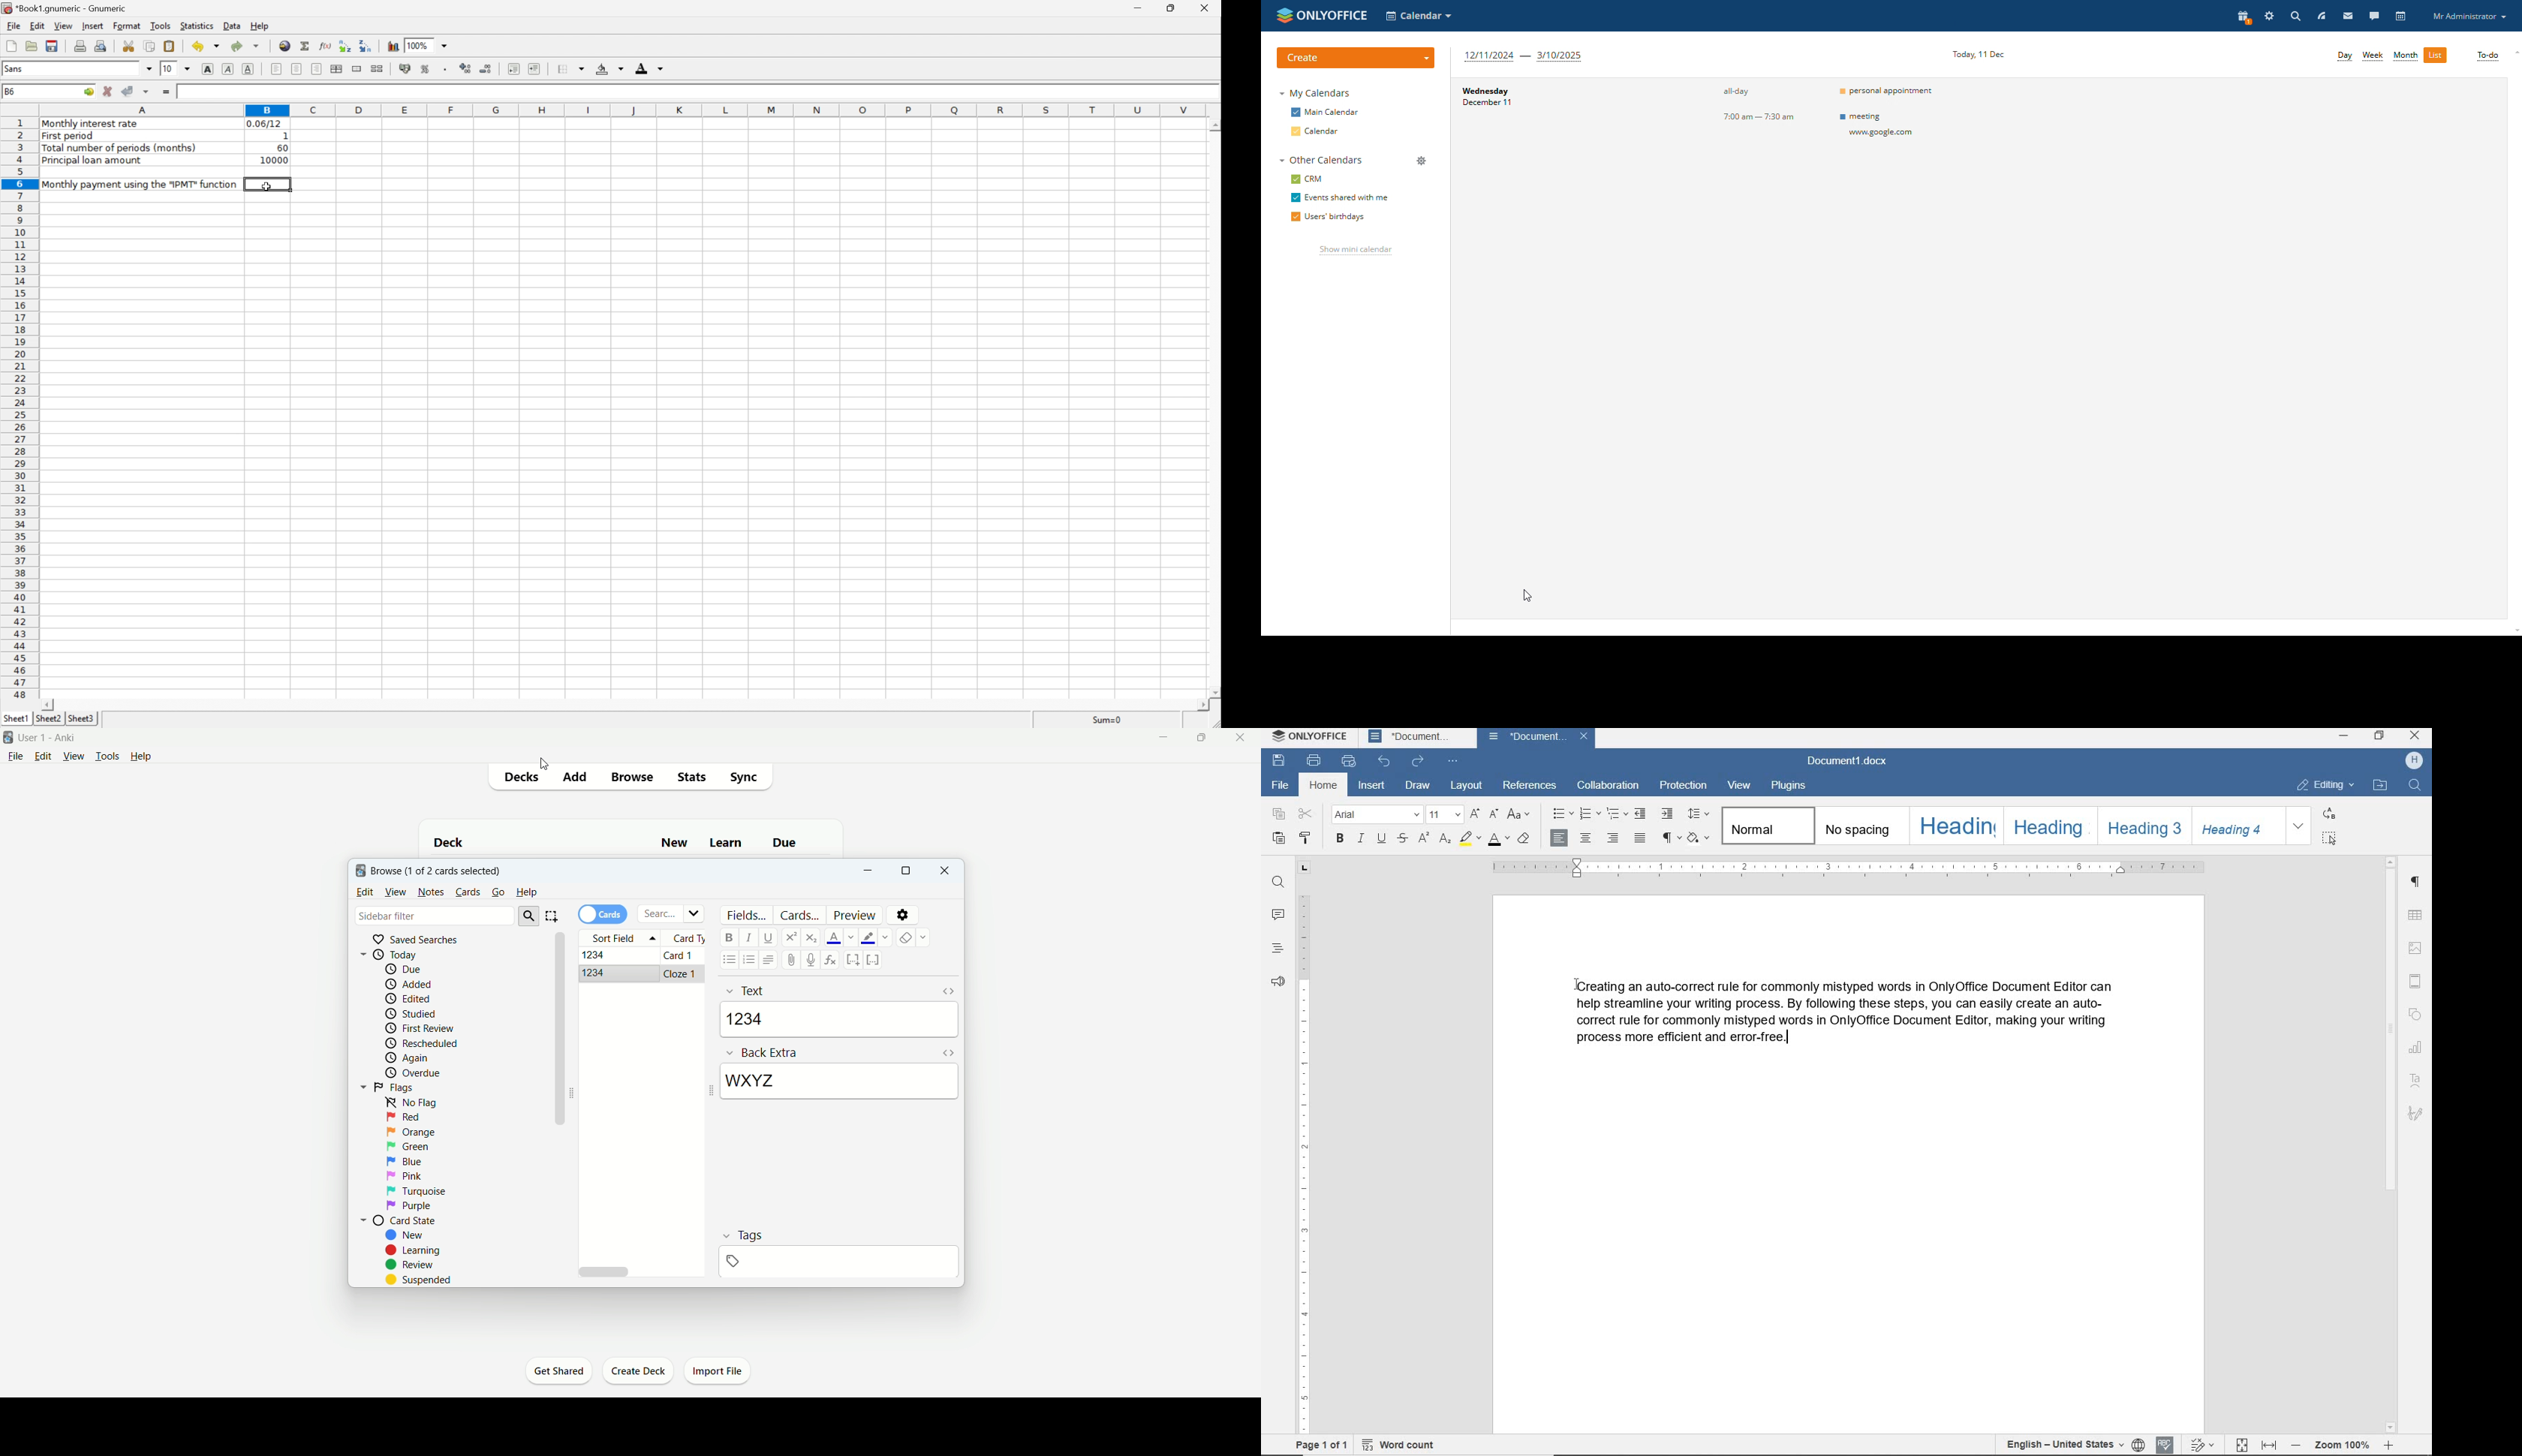 The image size is (2548, 1456). What do you see at coordinates (452, 844) in the screenshot?
I see `deck` at bounding box center [452, 844].